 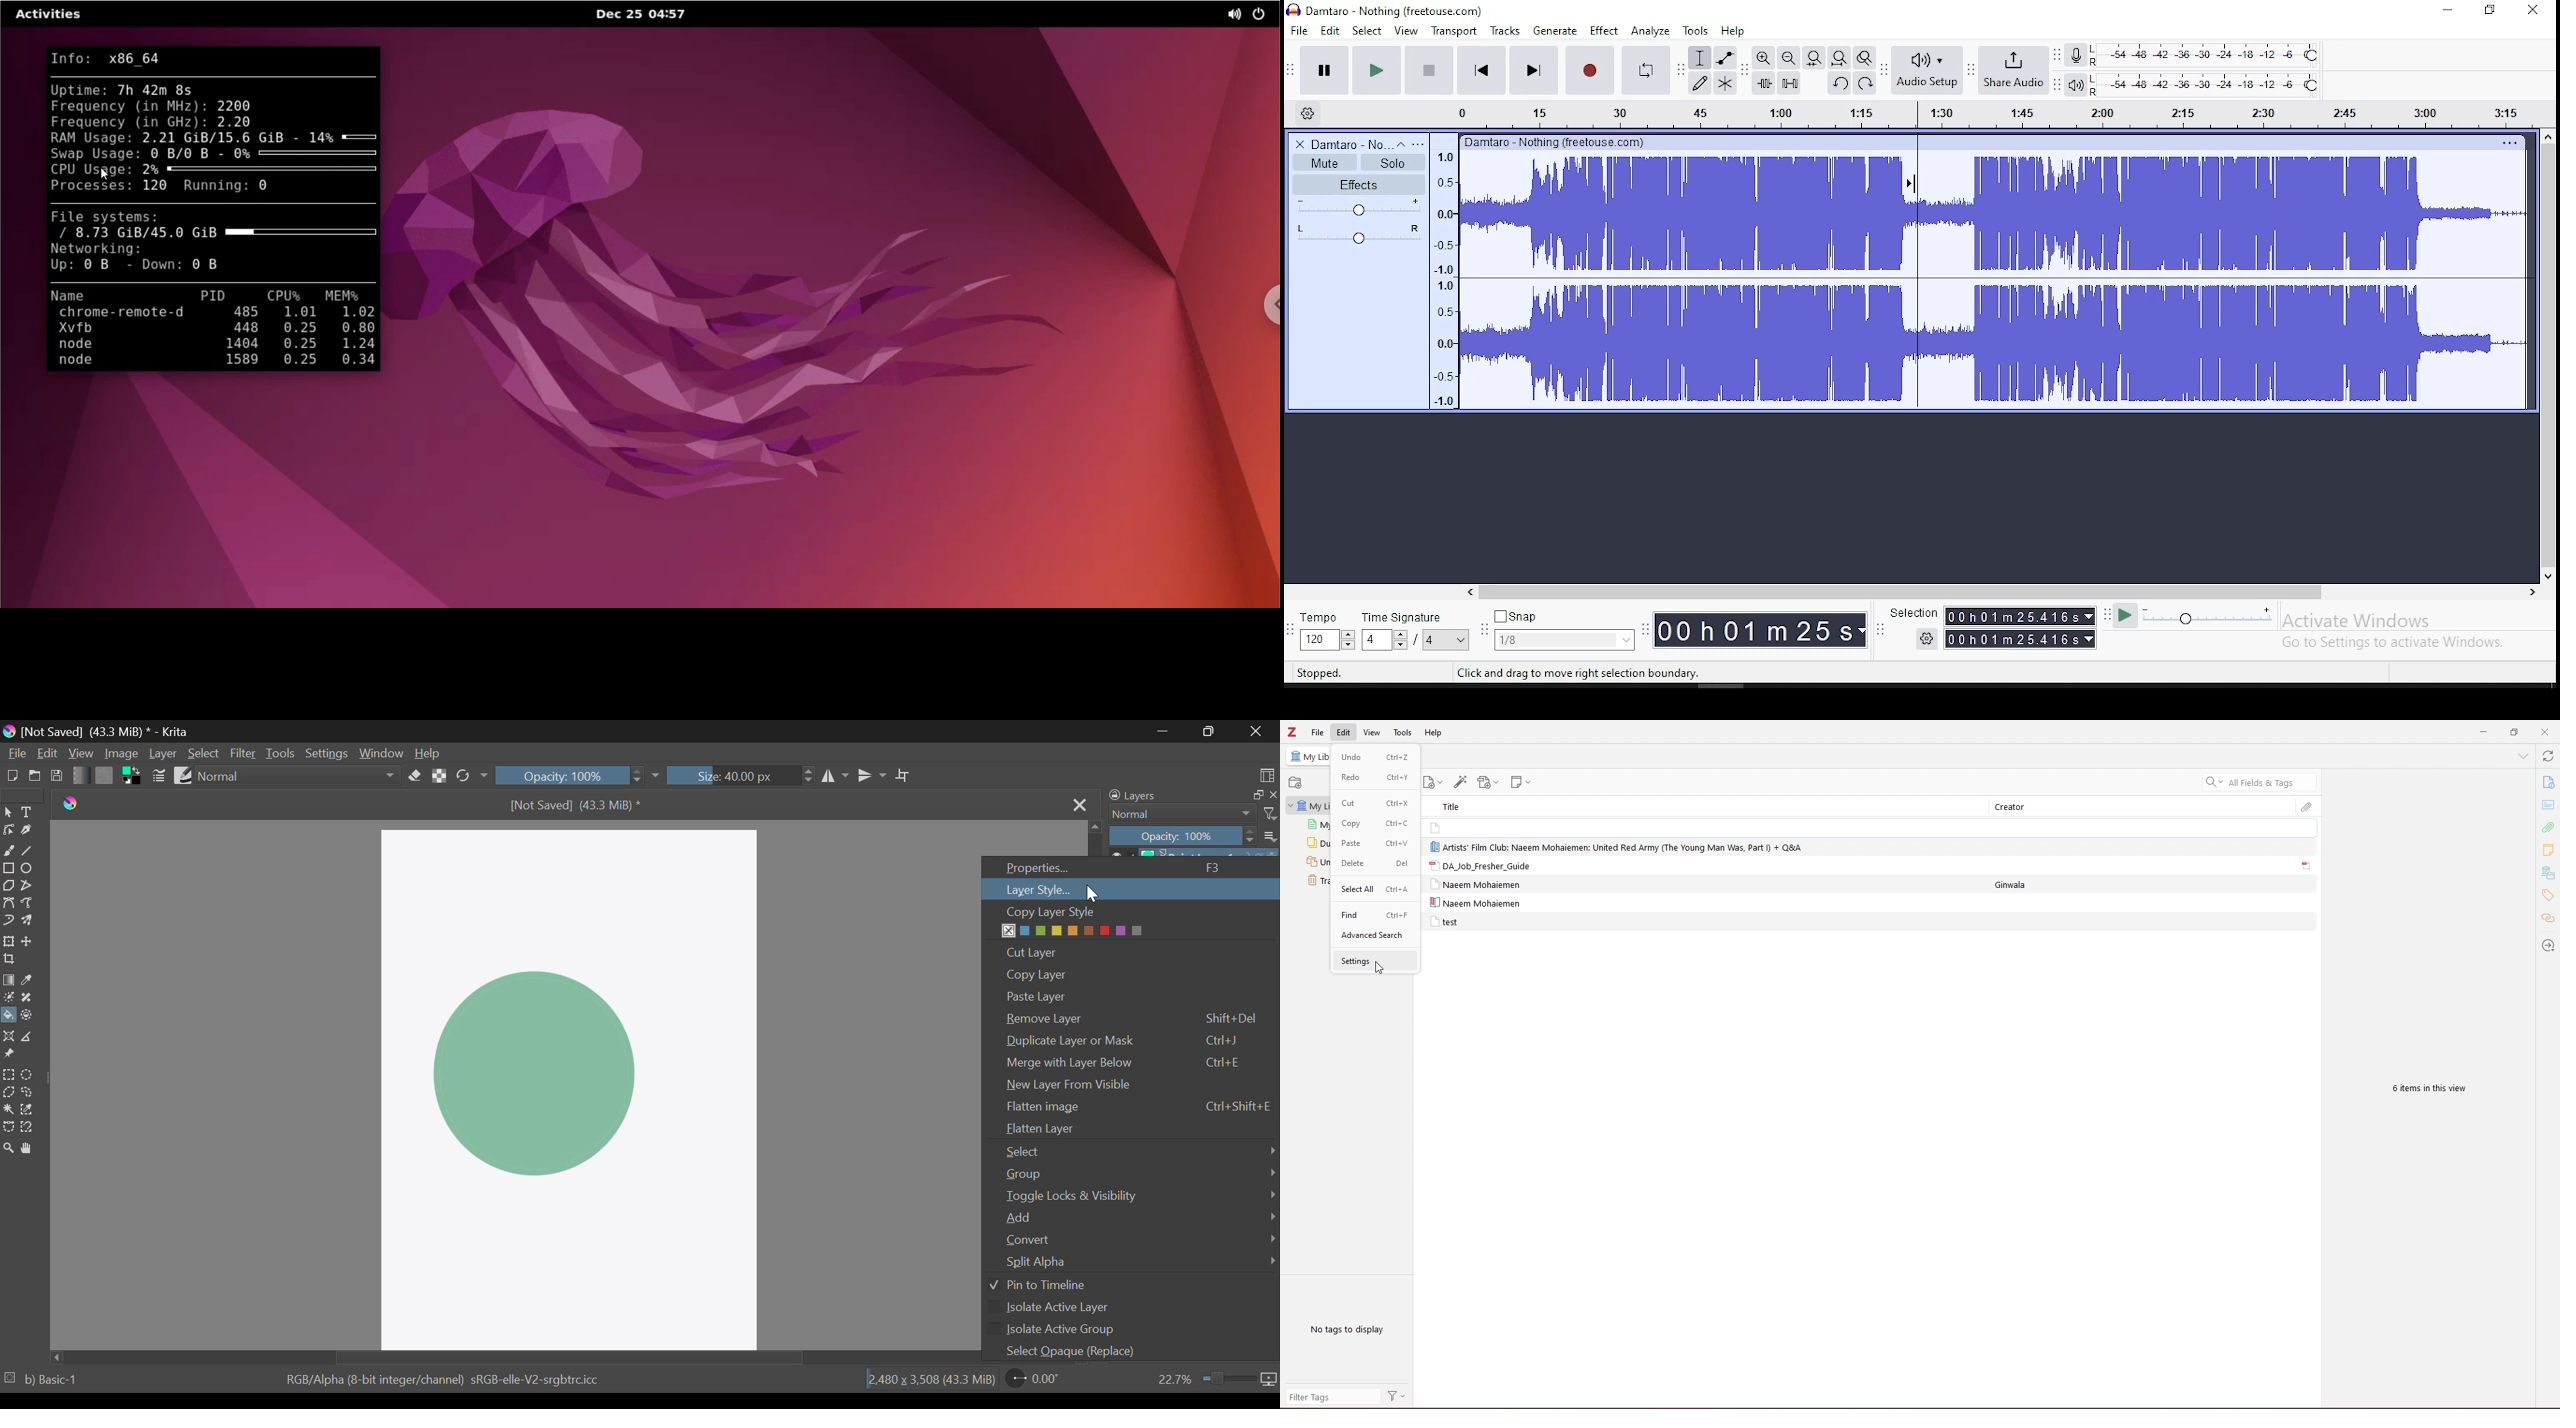 What do you see at coordinates (836, 776) in the screenshot?
I see `Vertical Mirror Flip` at bounding box center [836, 776].